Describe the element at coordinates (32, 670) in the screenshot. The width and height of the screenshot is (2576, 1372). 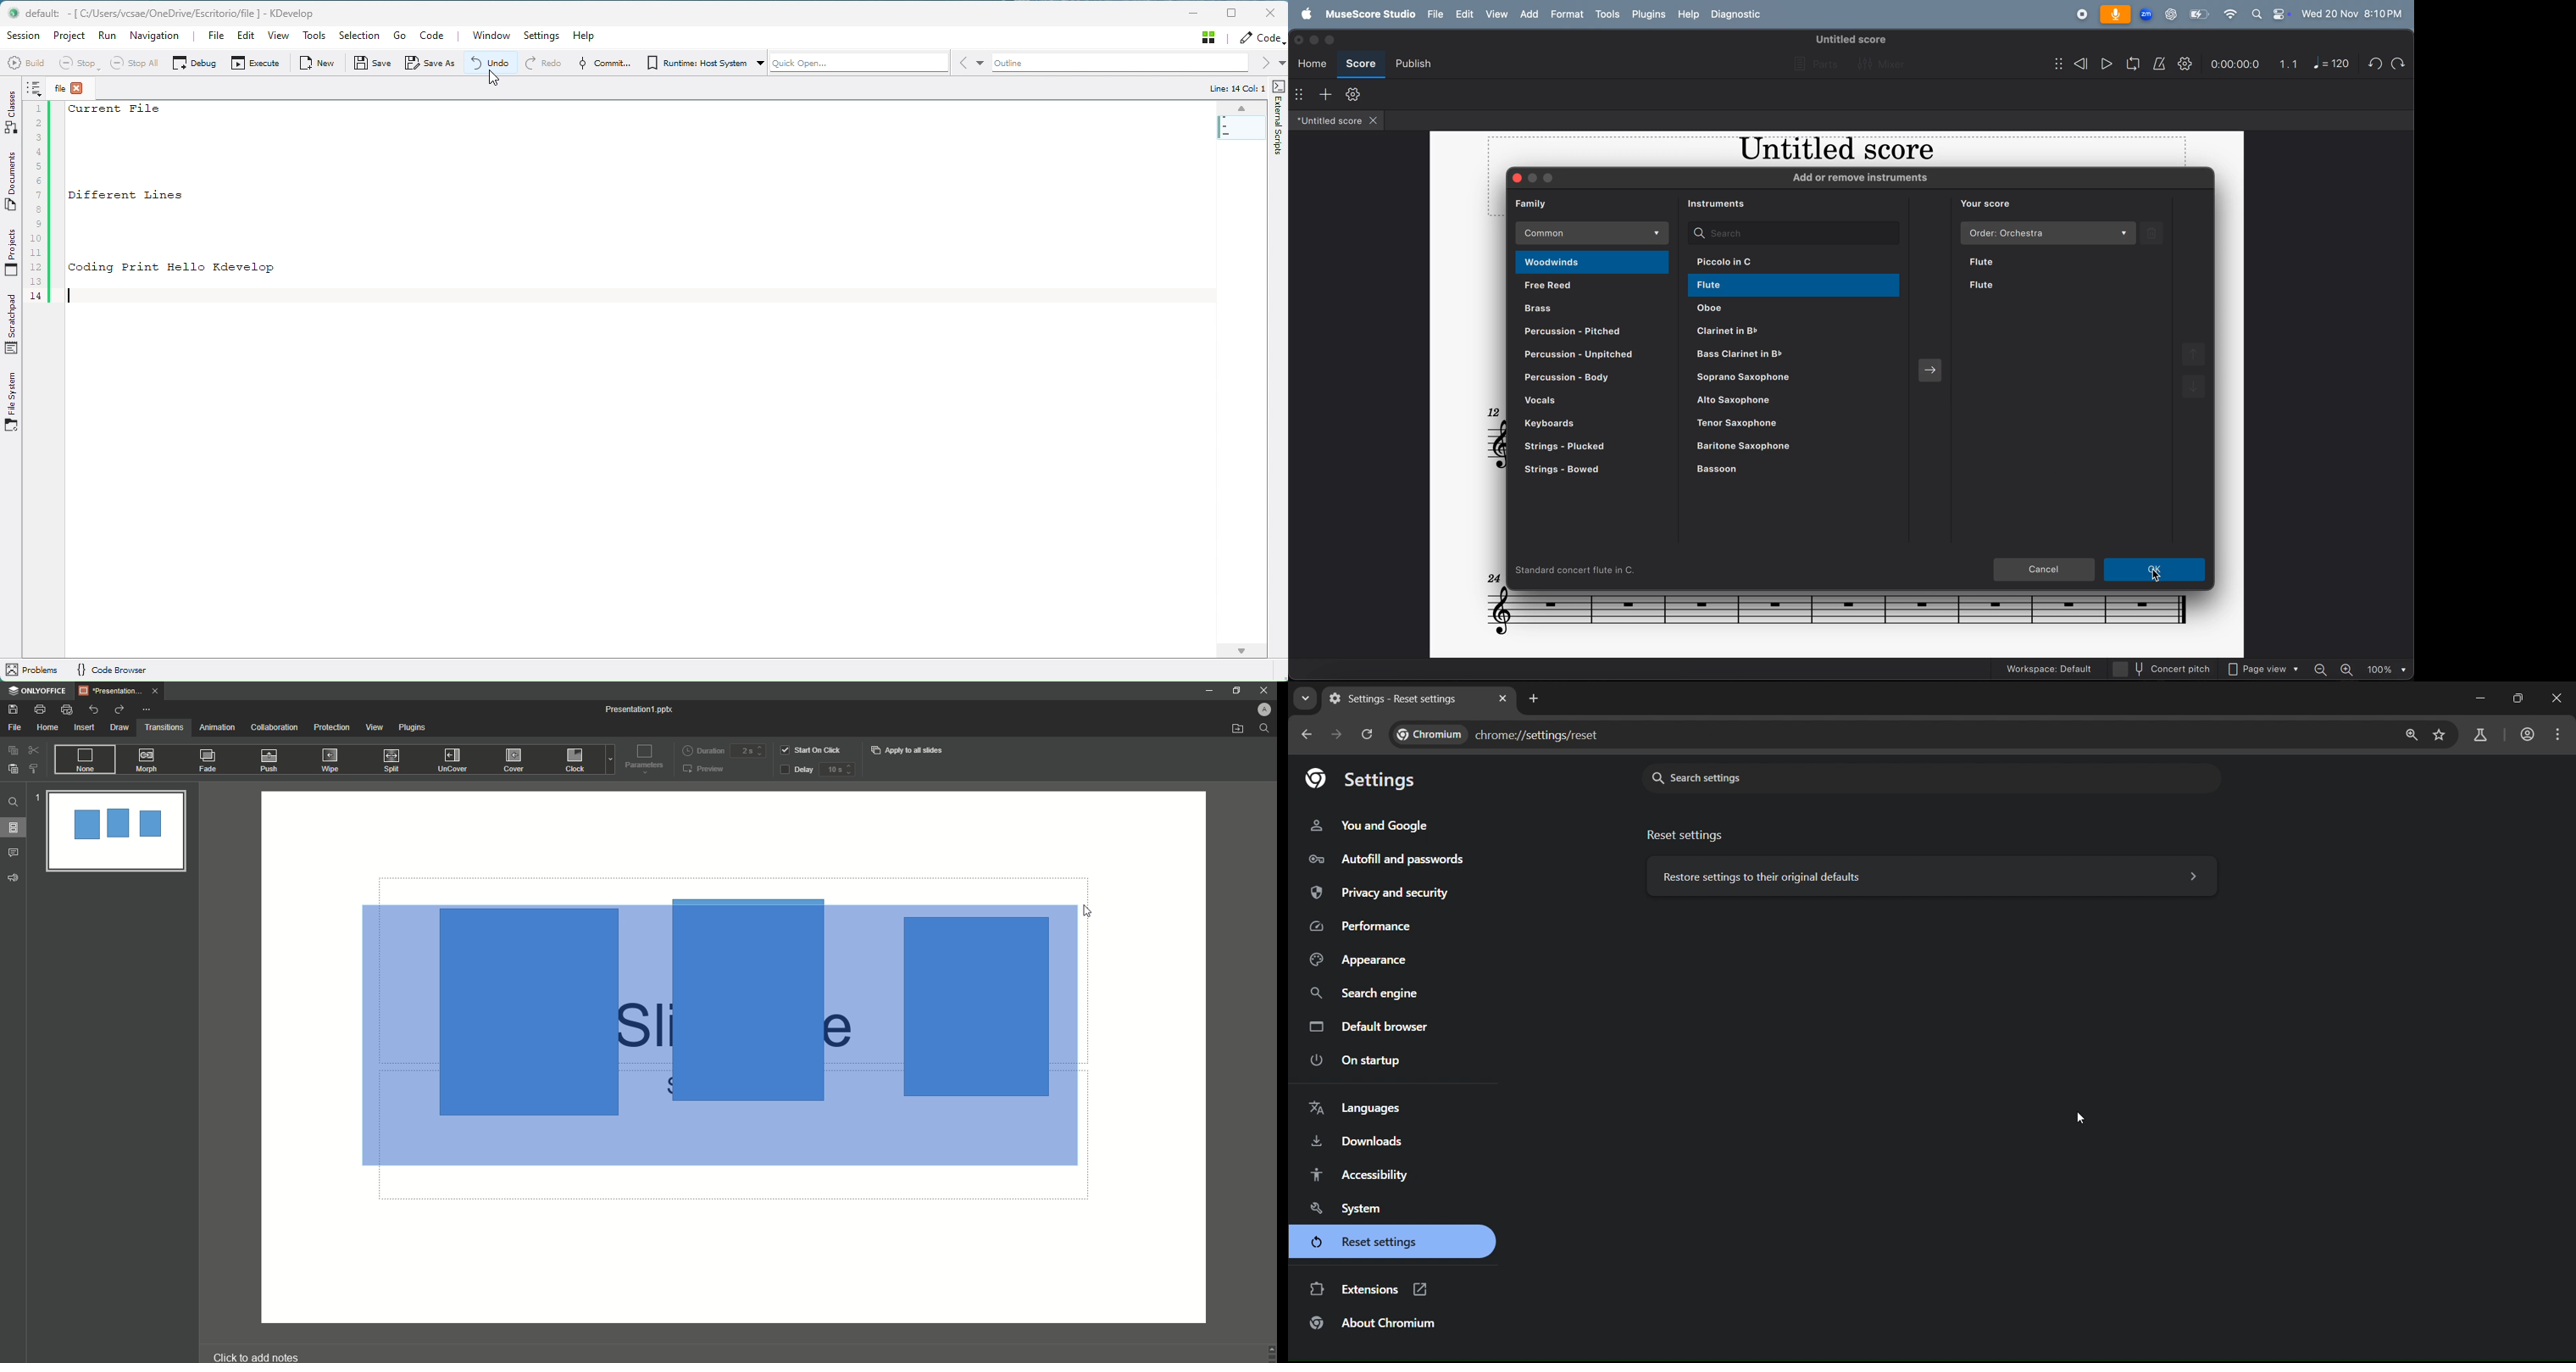
I see `problem` at that location.